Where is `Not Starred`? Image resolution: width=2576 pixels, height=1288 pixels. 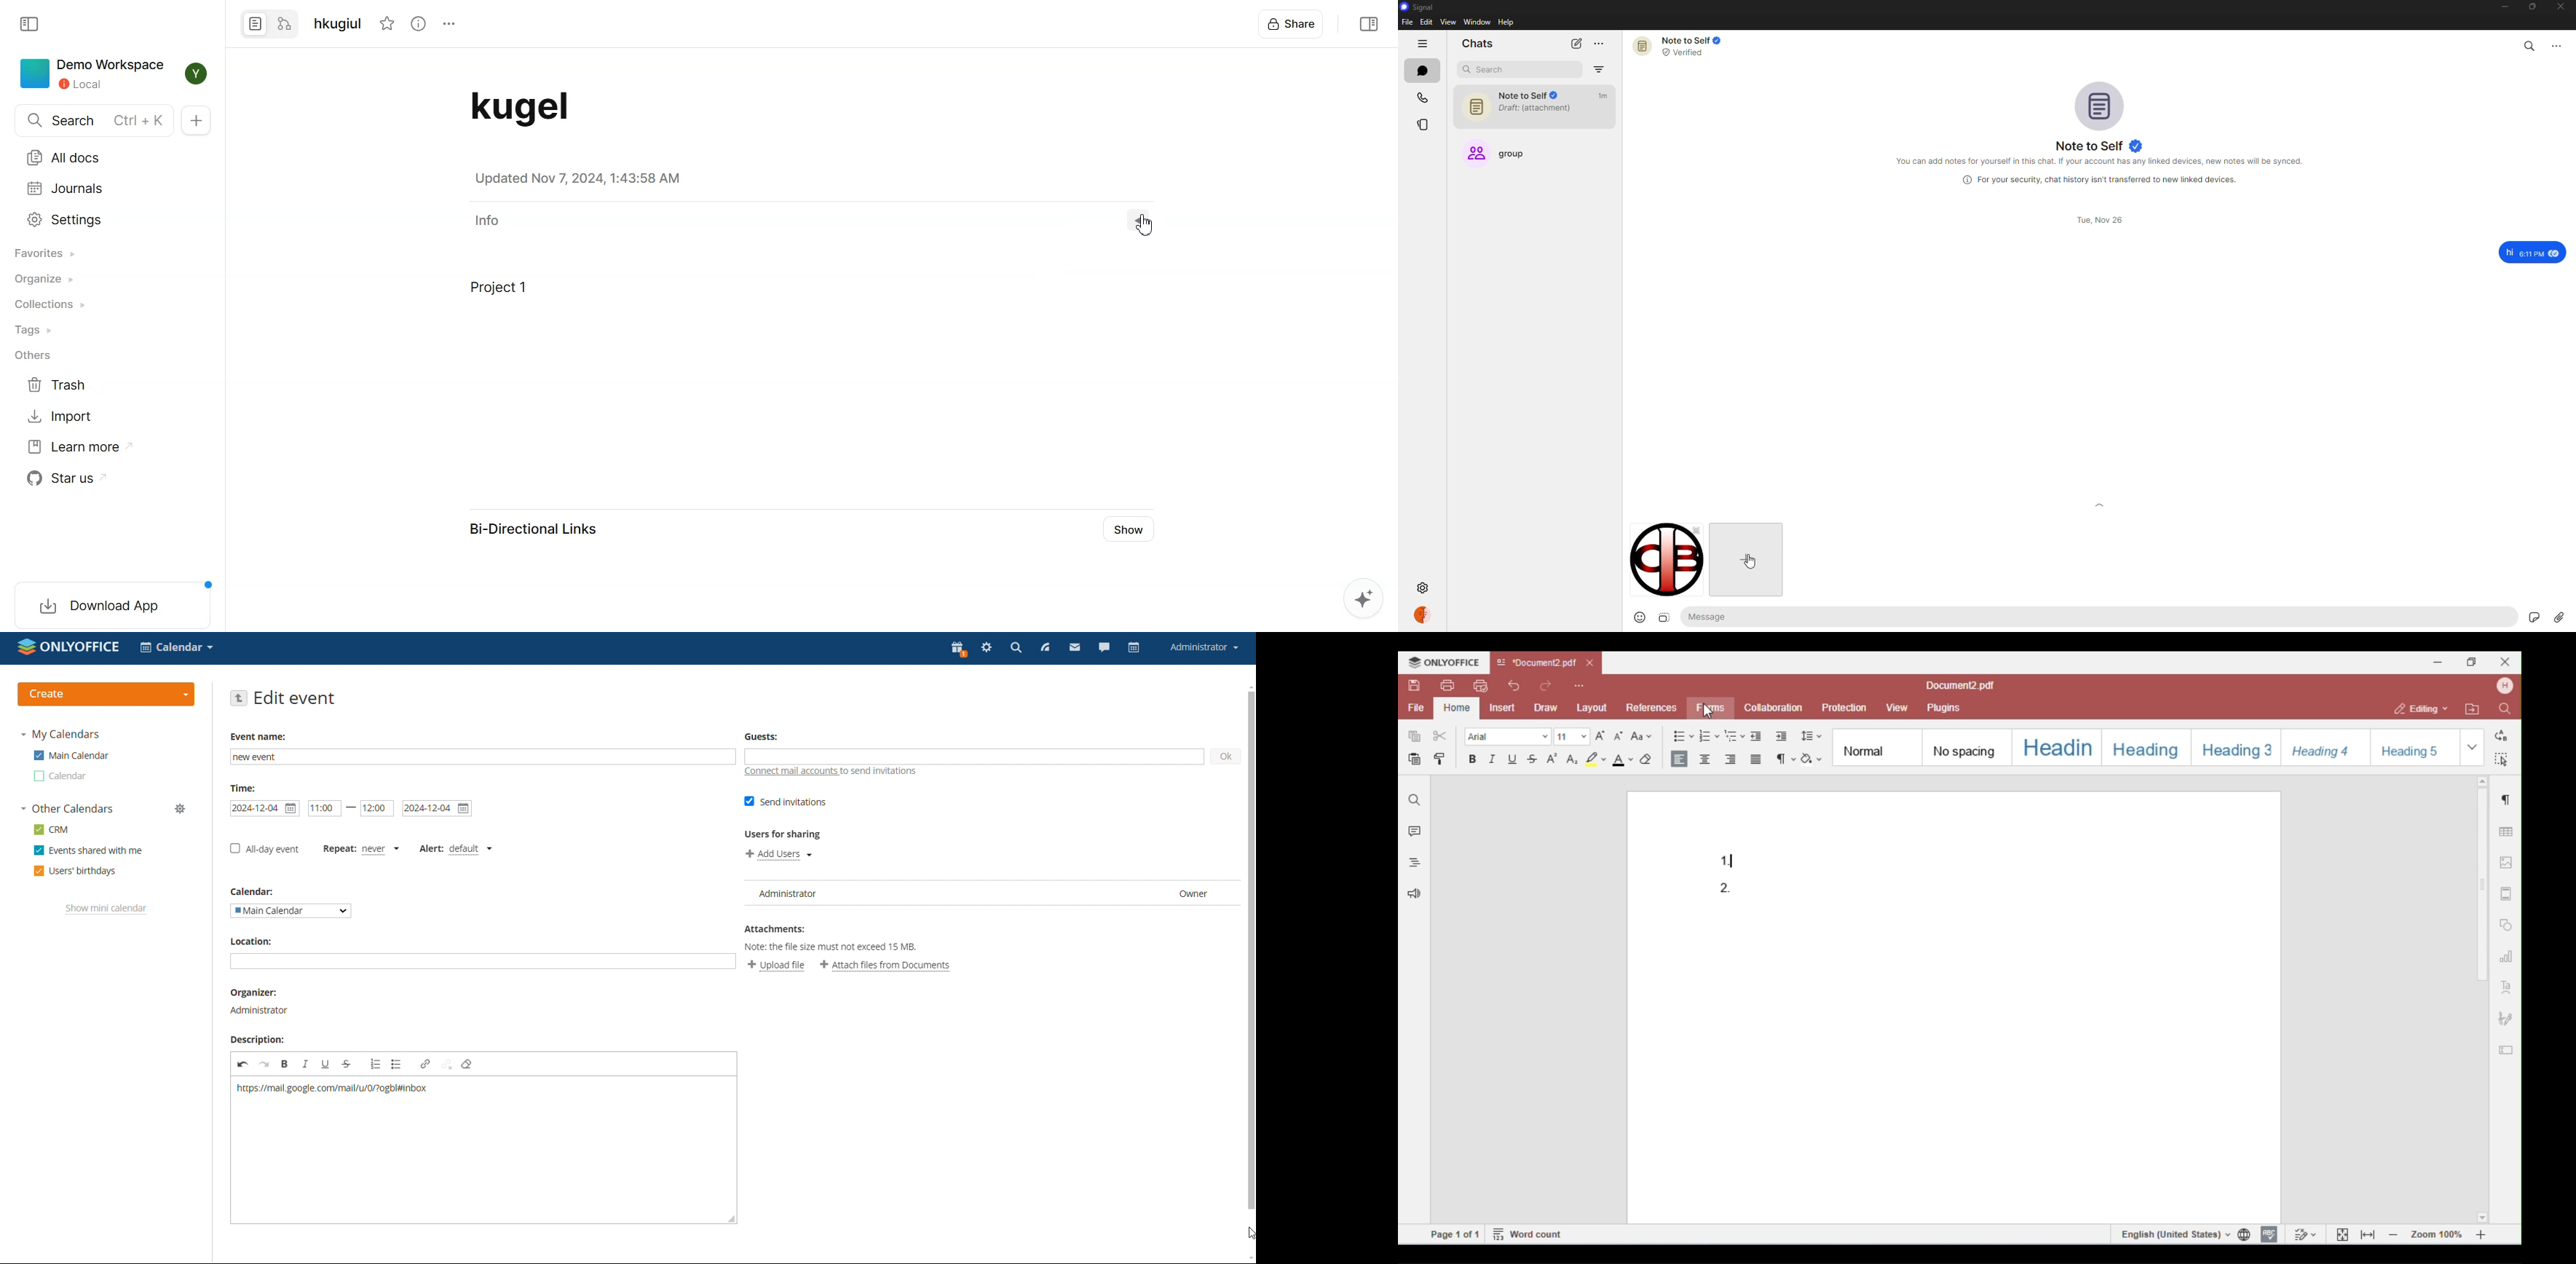 Not Starred is located at coordinates (388, 23).